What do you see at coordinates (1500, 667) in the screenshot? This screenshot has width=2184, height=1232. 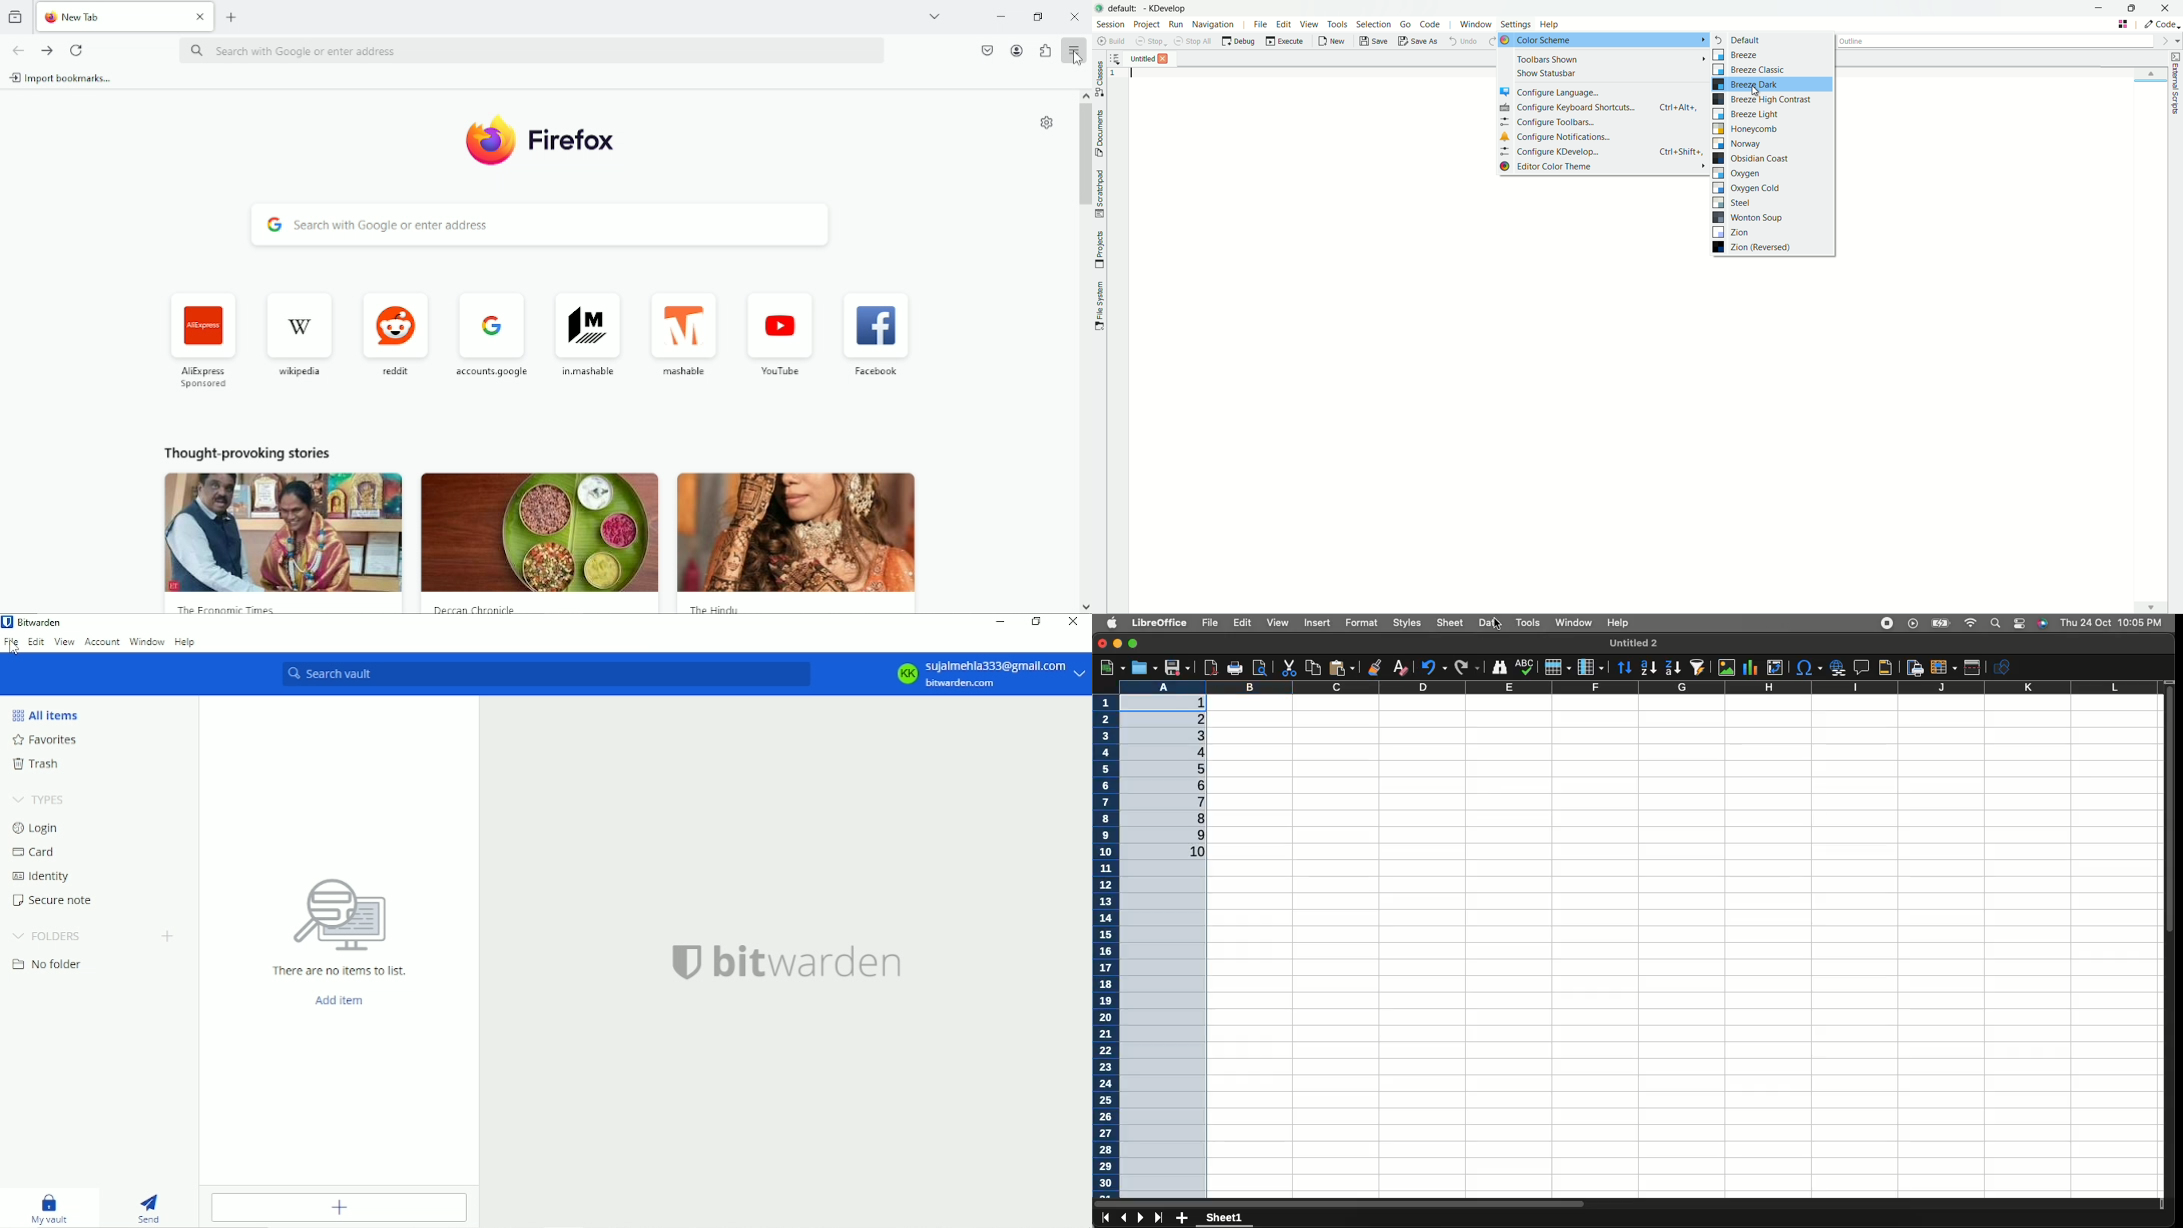 I see `Find and replace` at bounding box center [1500, 667].